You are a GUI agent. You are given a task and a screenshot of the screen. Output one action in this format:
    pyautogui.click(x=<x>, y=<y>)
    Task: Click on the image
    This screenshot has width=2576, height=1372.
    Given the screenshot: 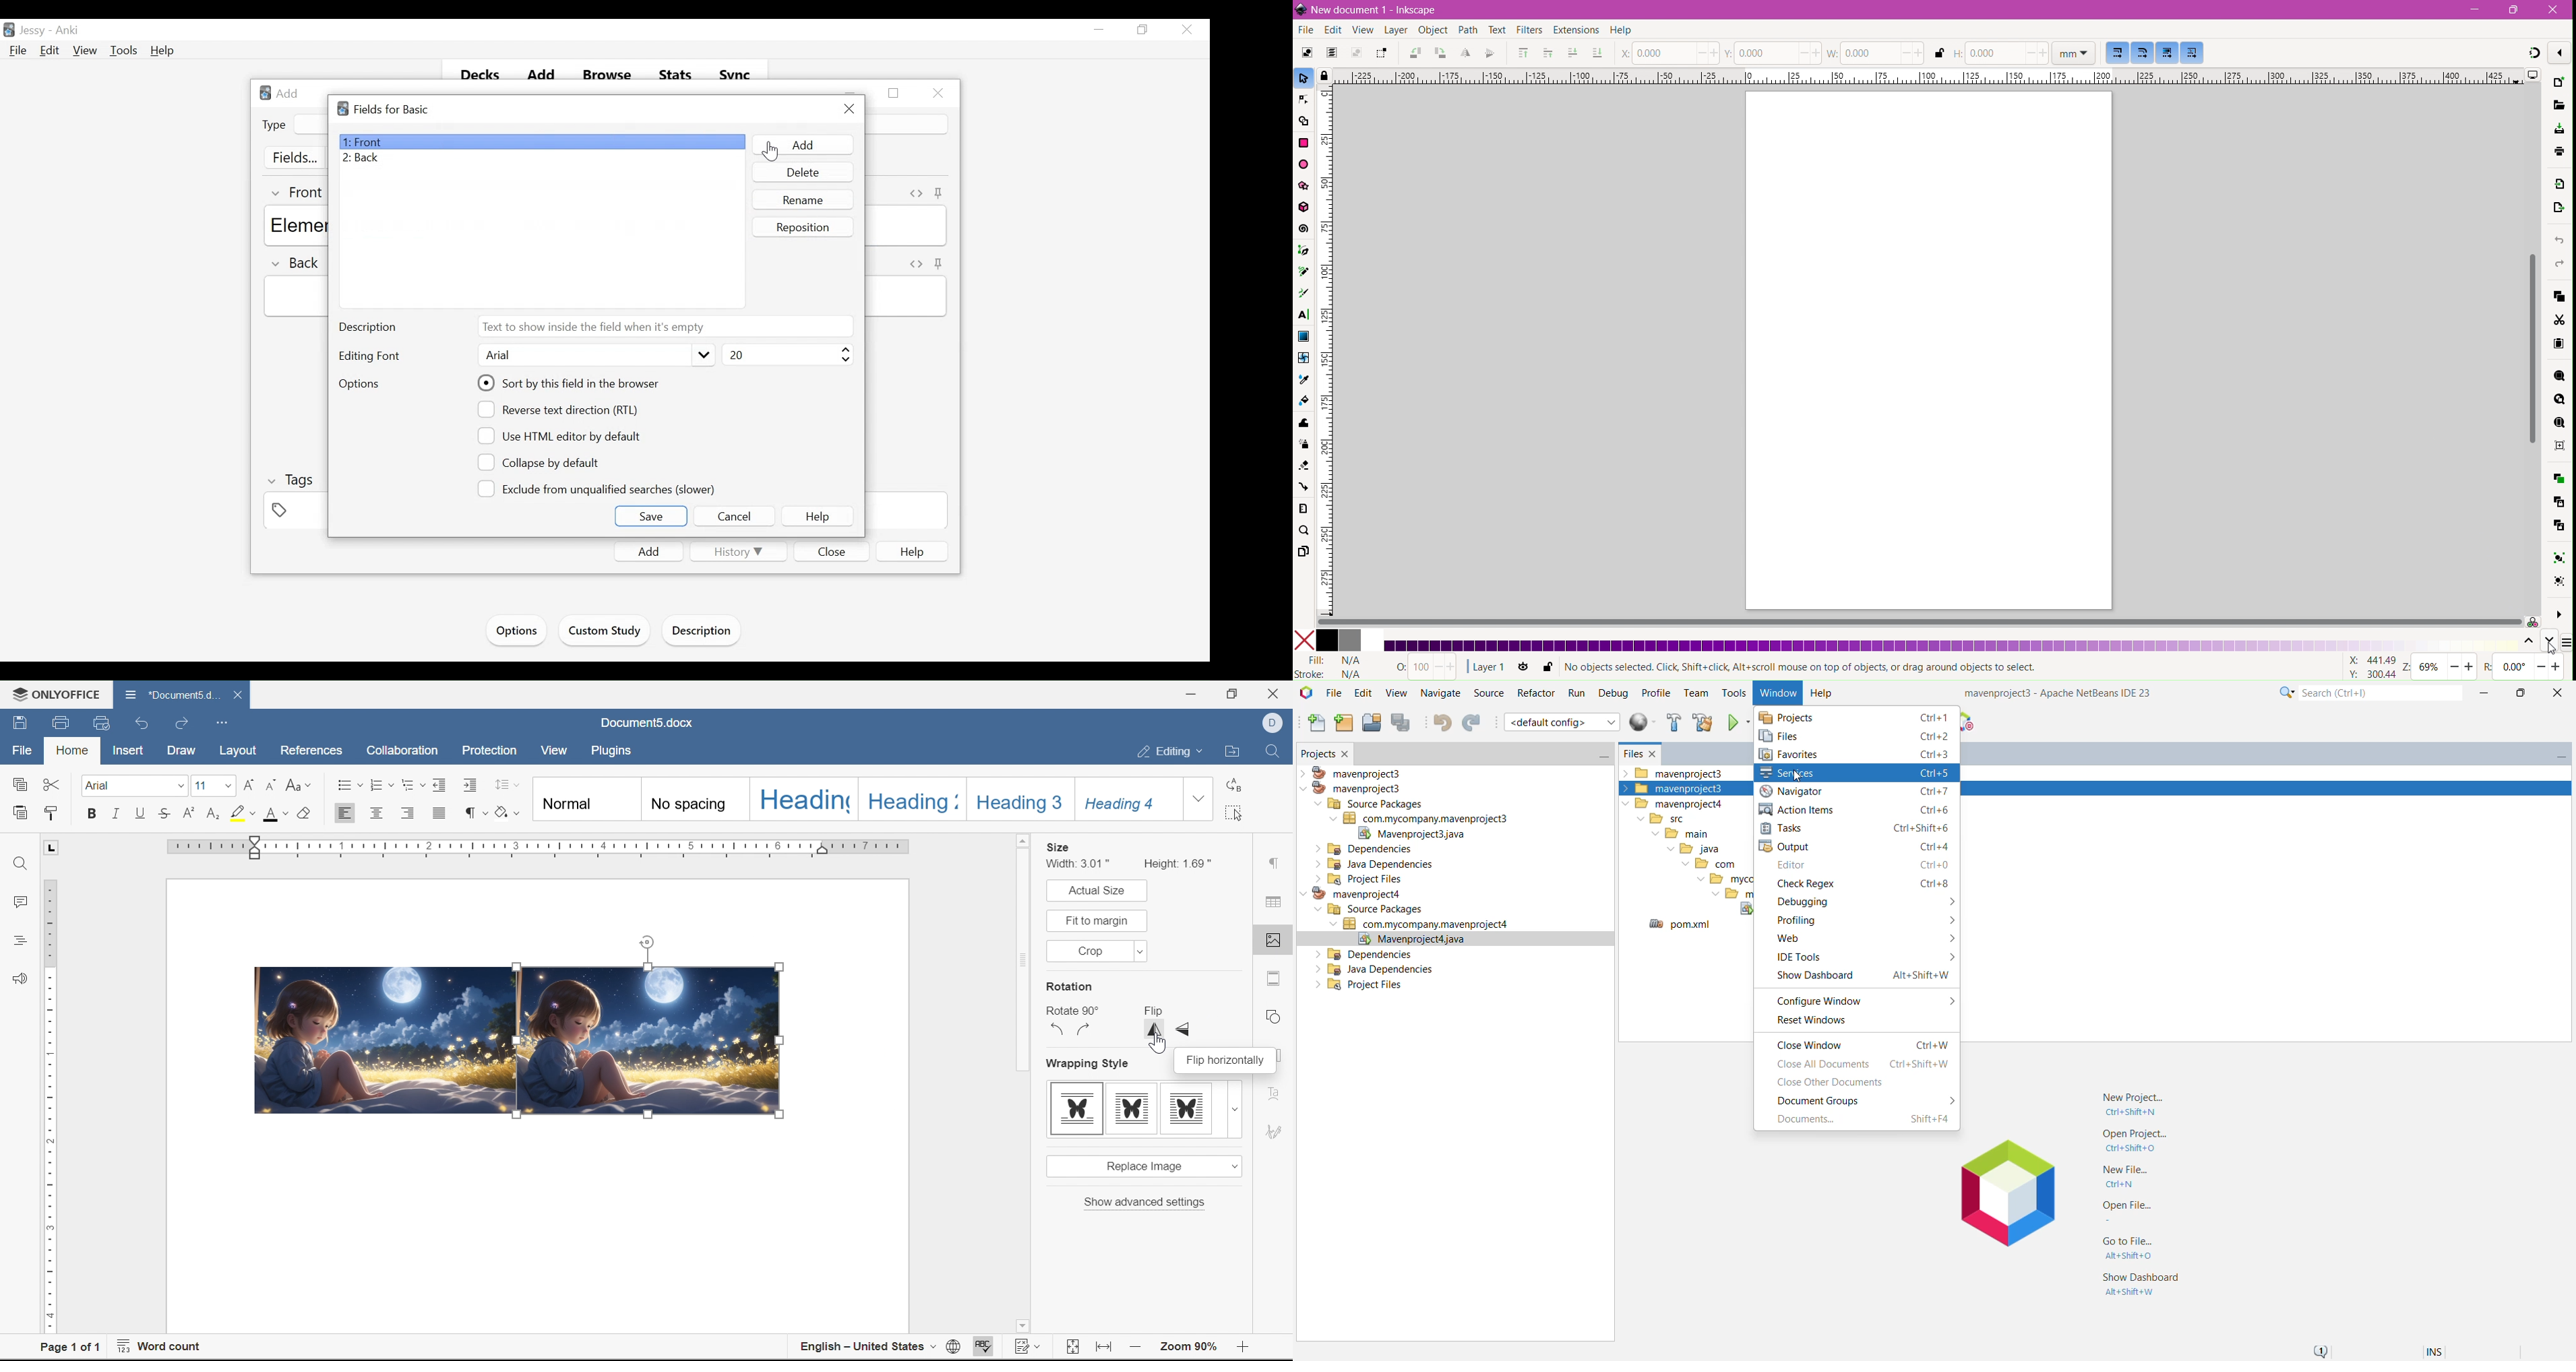 What is the action you would take?
    pyautogui.click(x=650, y=1039)
    